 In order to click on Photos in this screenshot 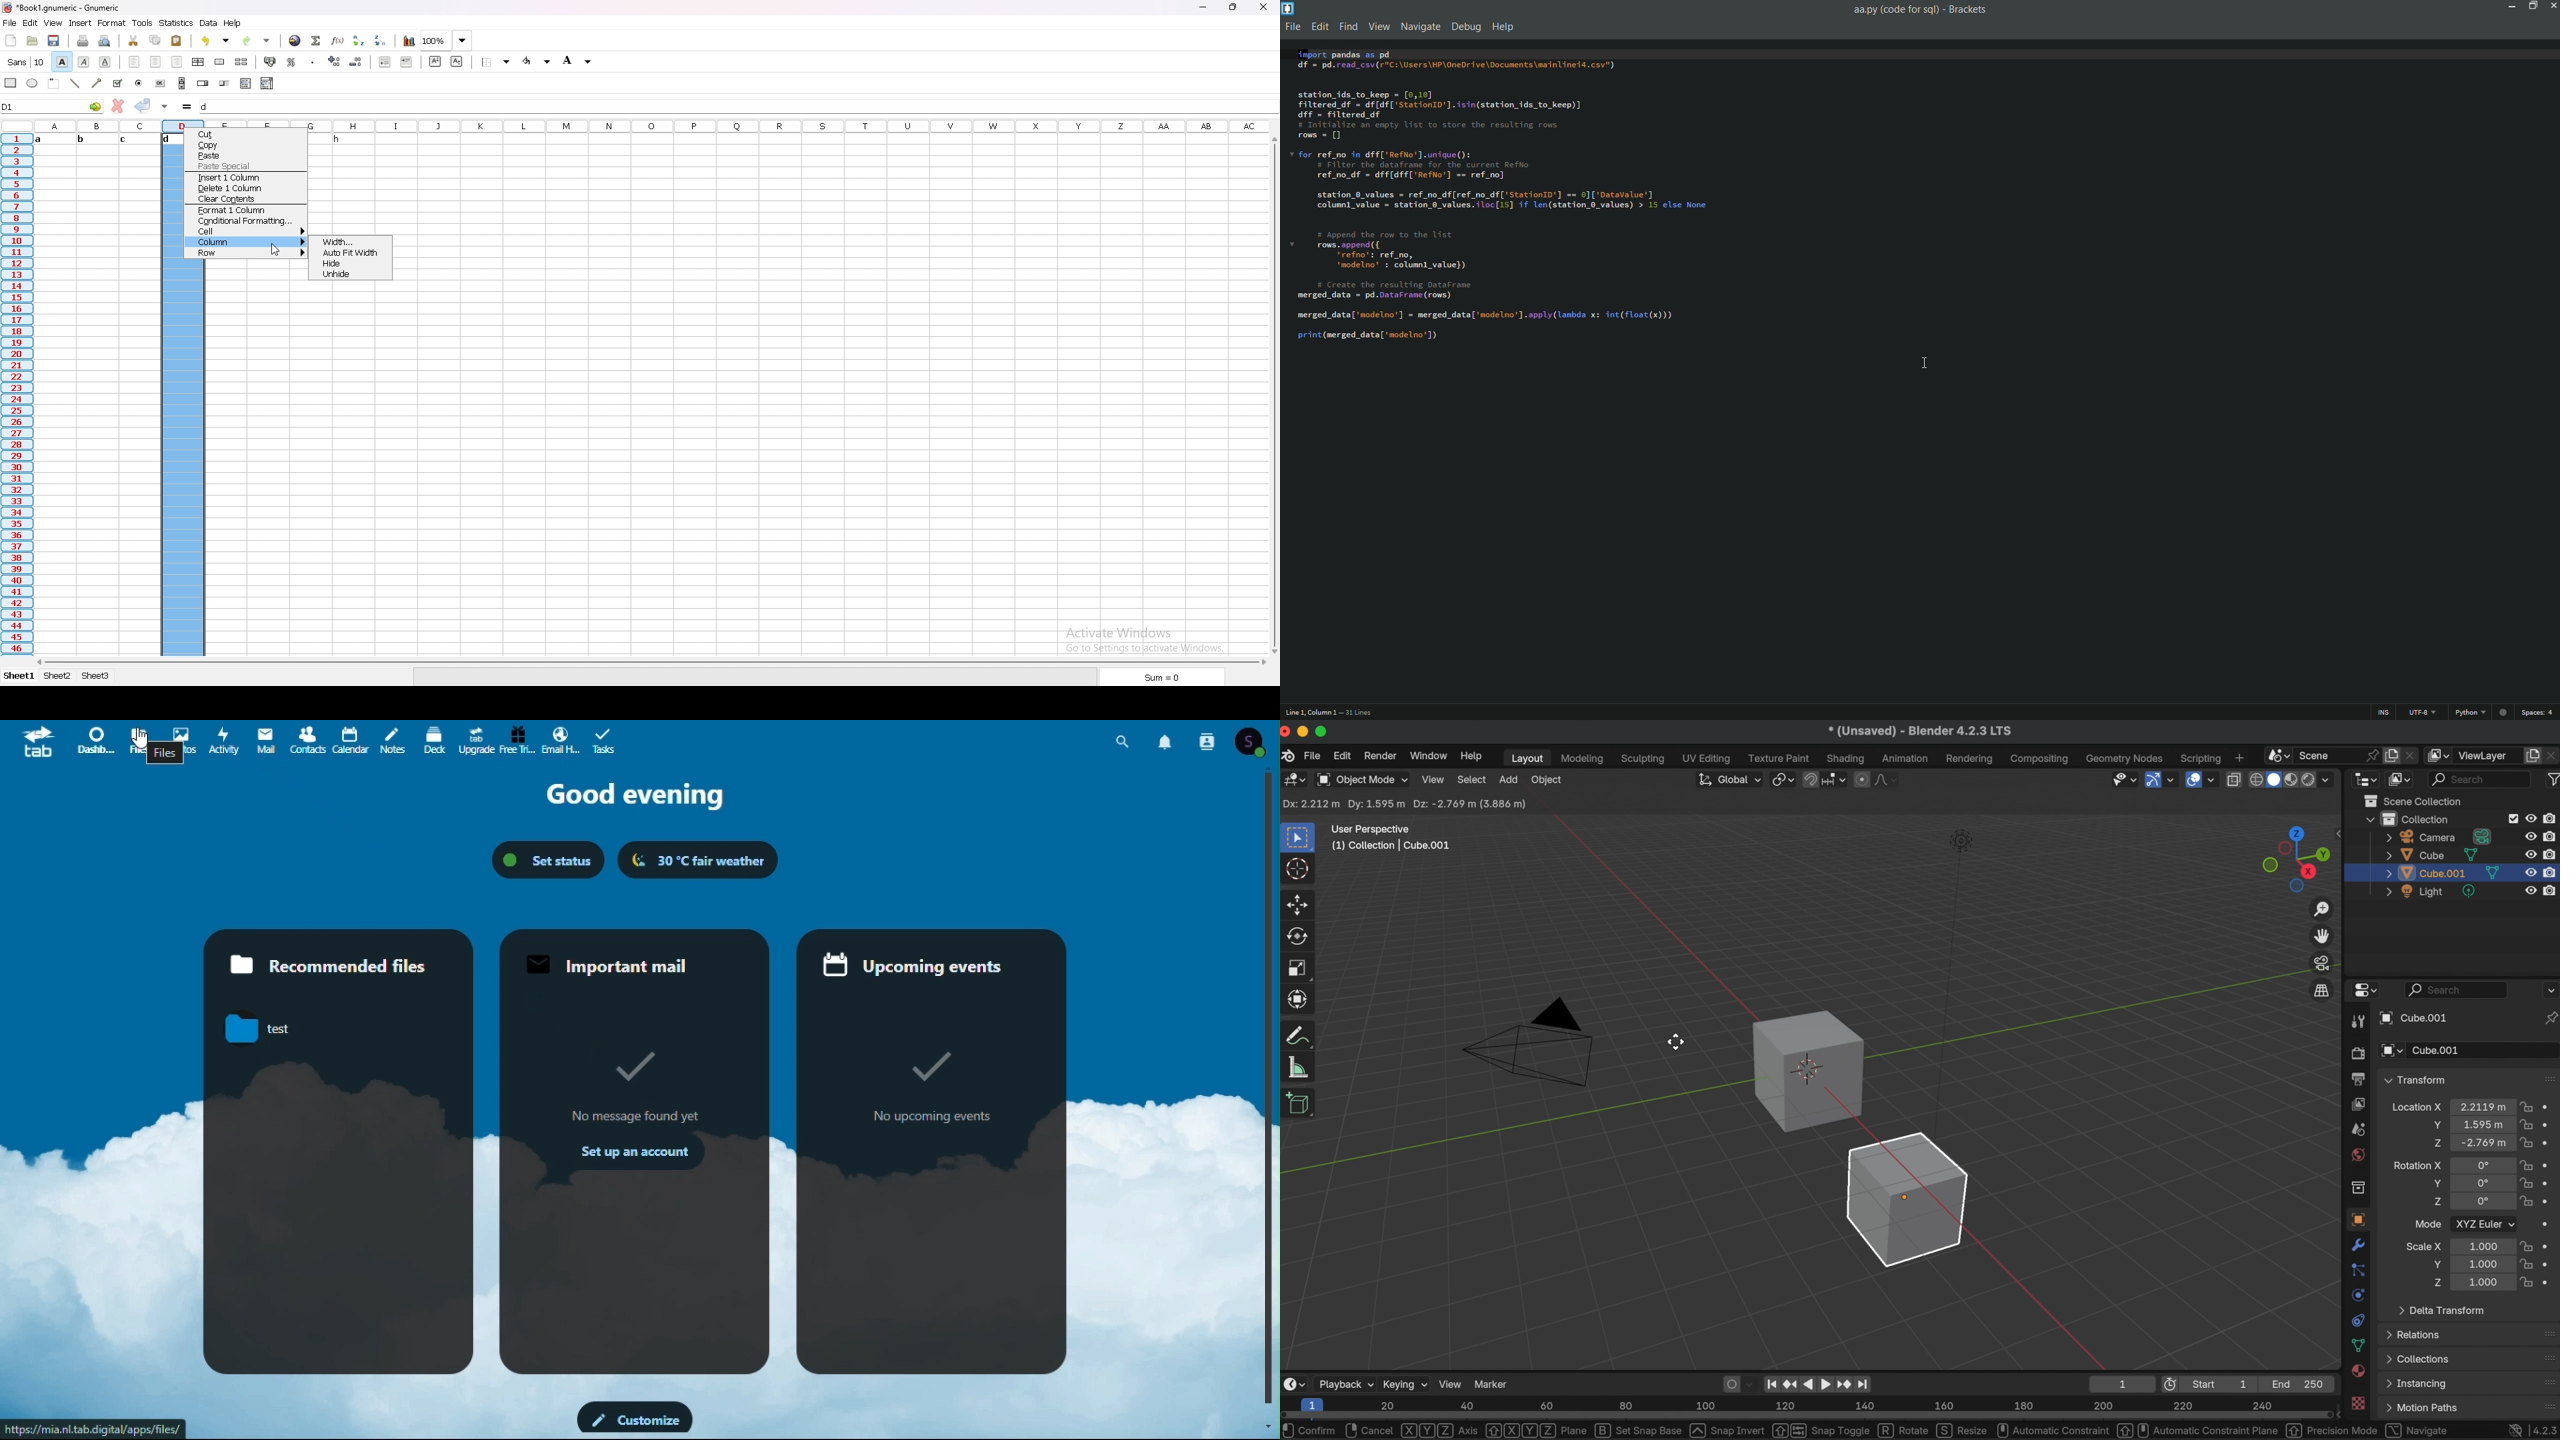, I will do `click(183, 740)`.